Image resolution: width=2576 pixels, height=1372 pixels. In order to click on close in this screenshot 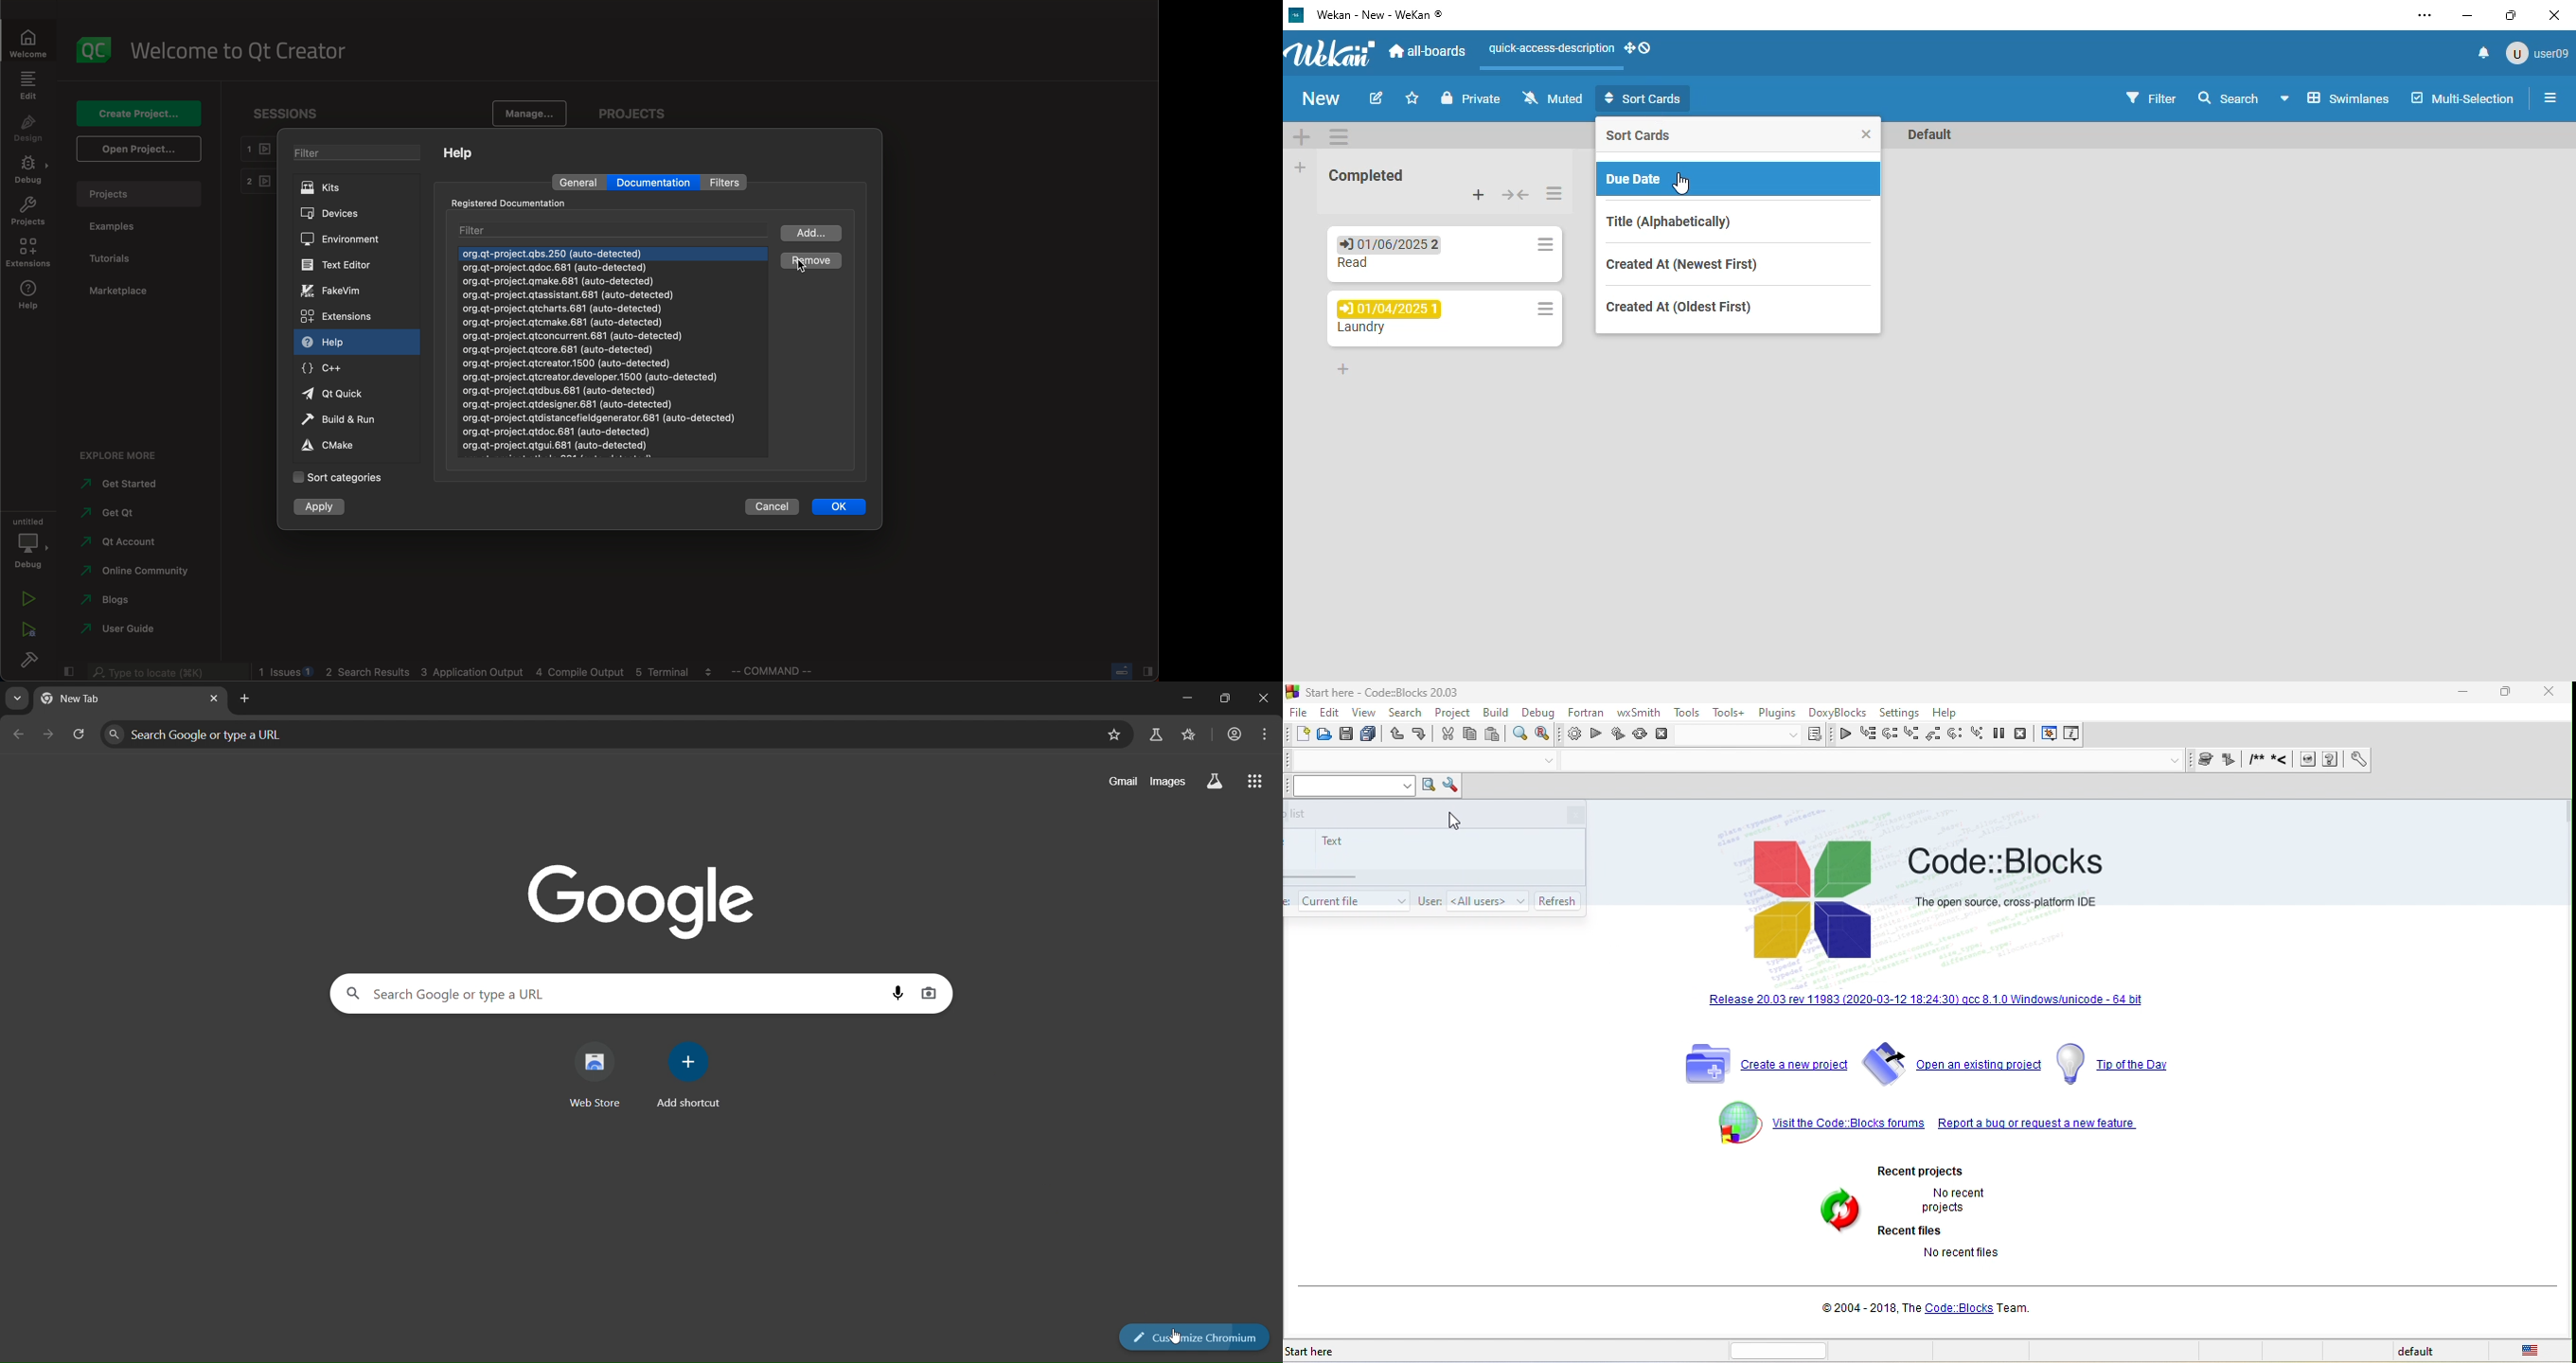, I will do `click(1866, 133)`.